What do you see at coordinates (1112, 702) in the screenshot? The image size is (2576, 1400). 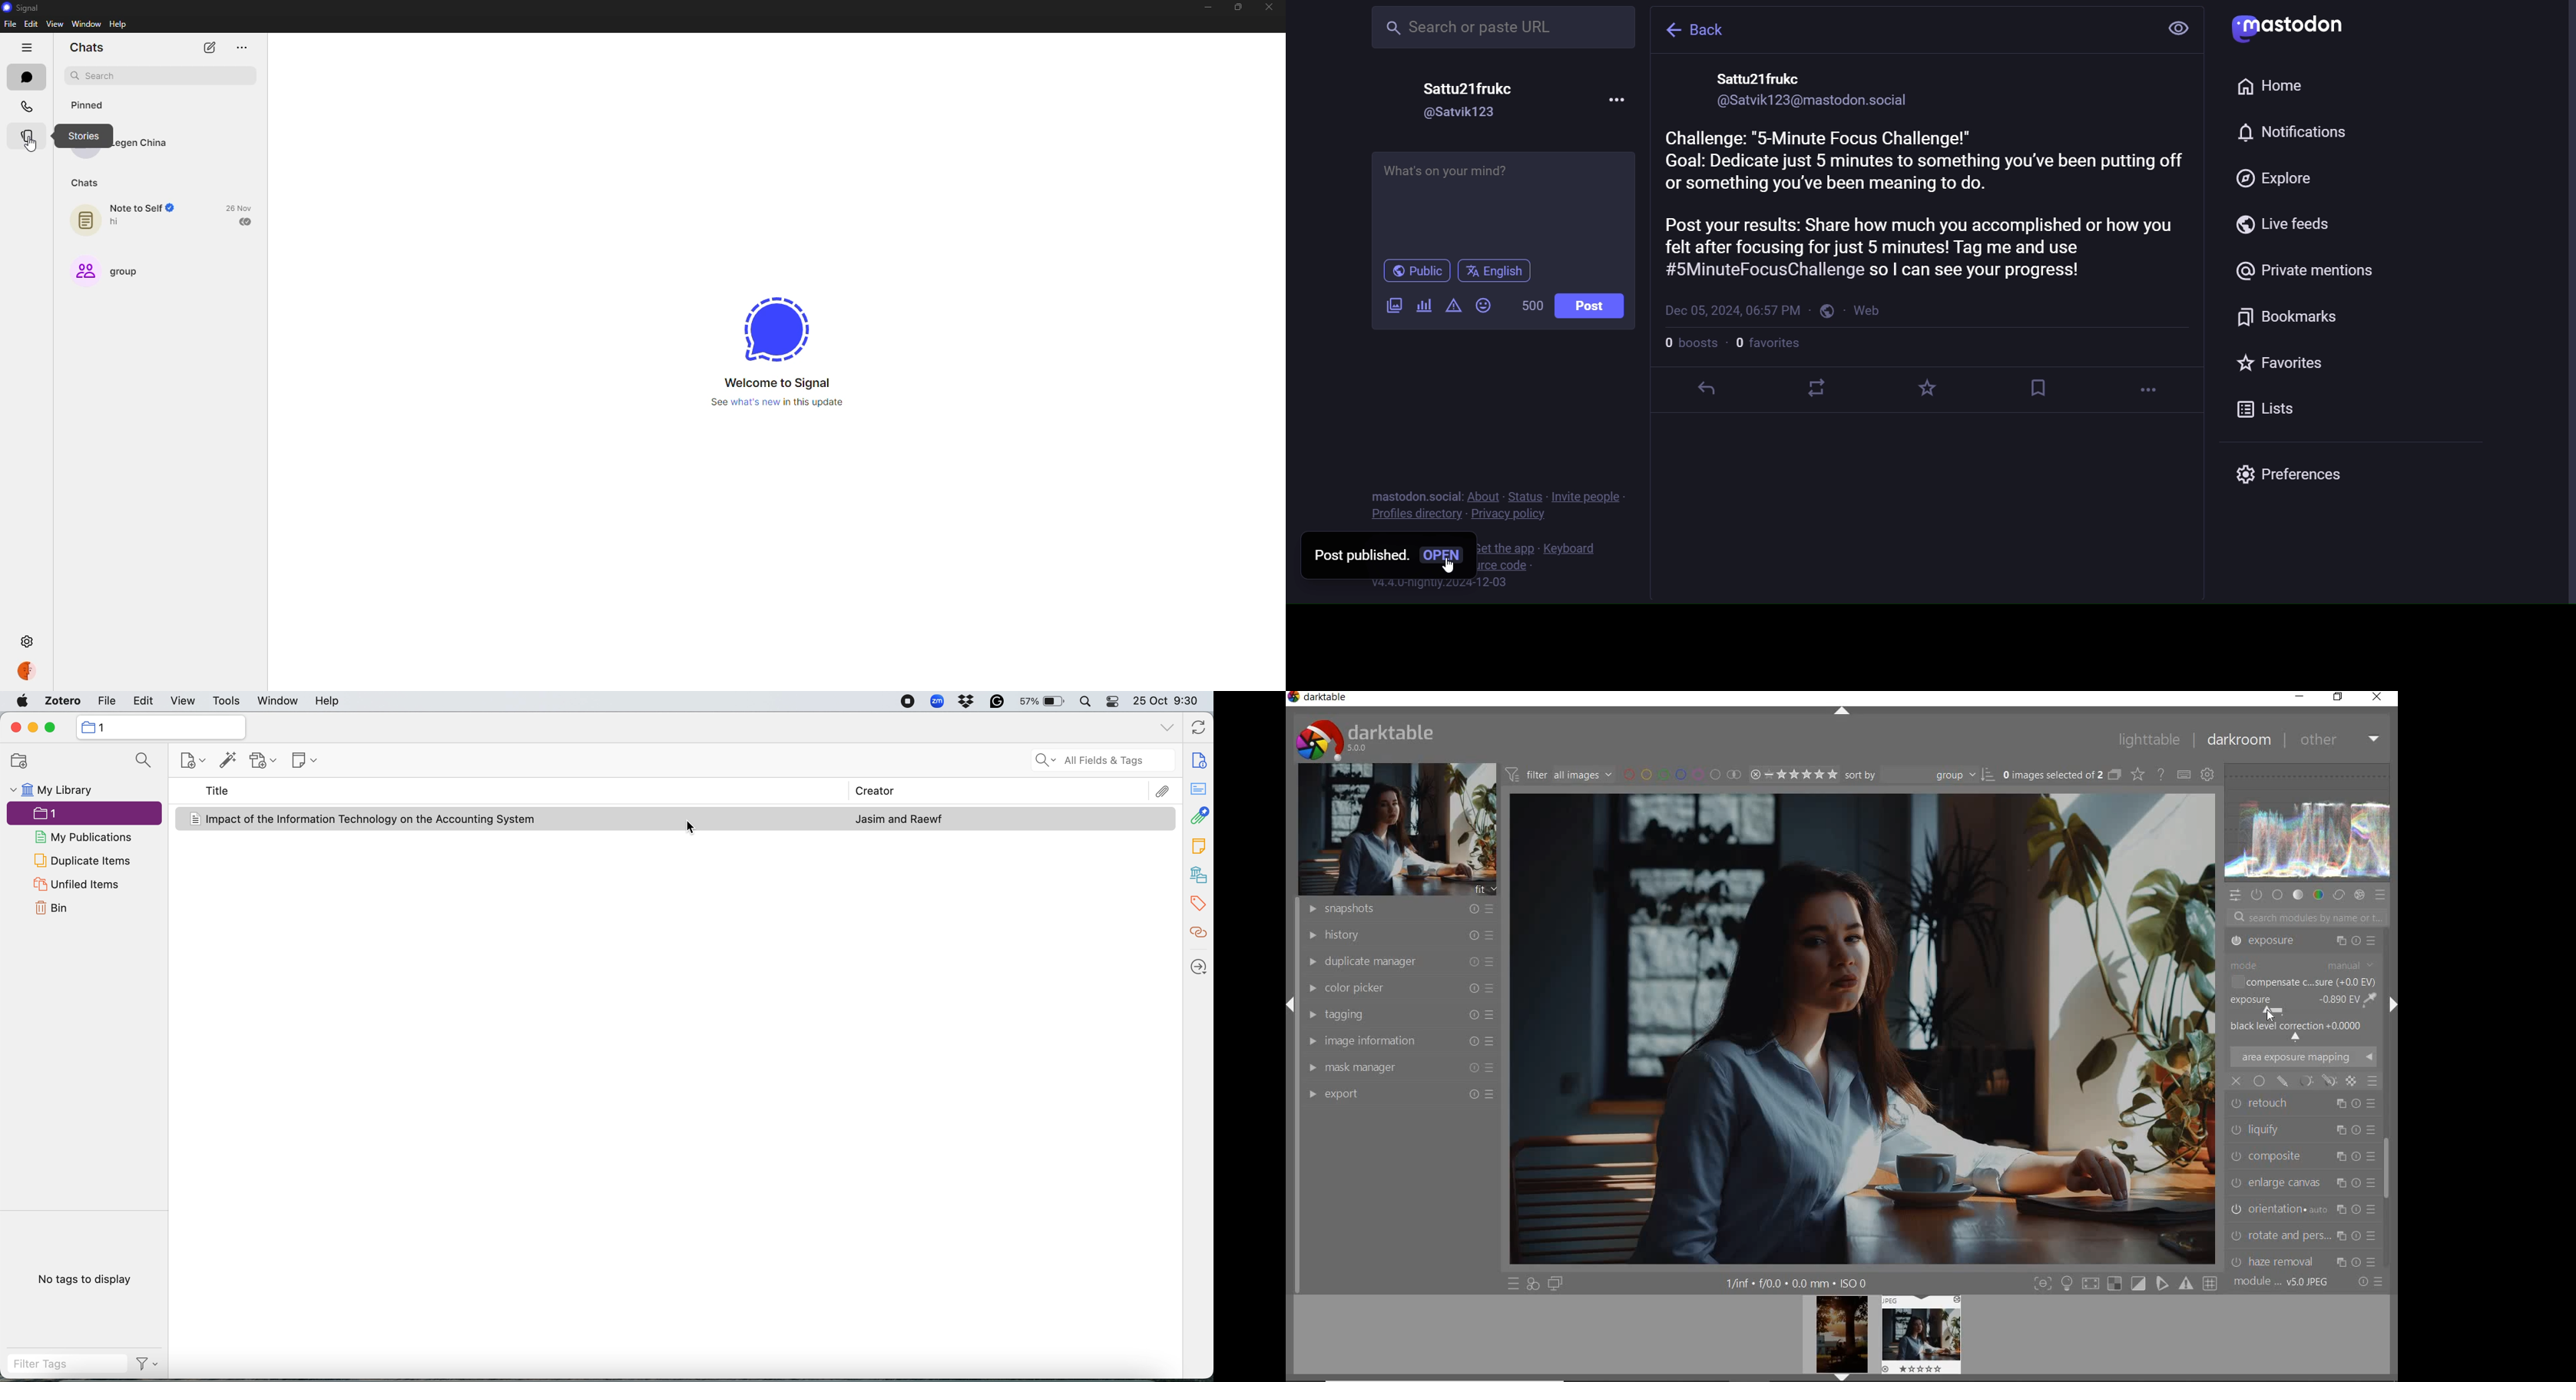 I see `control center` at bounding box center [1112, 702].